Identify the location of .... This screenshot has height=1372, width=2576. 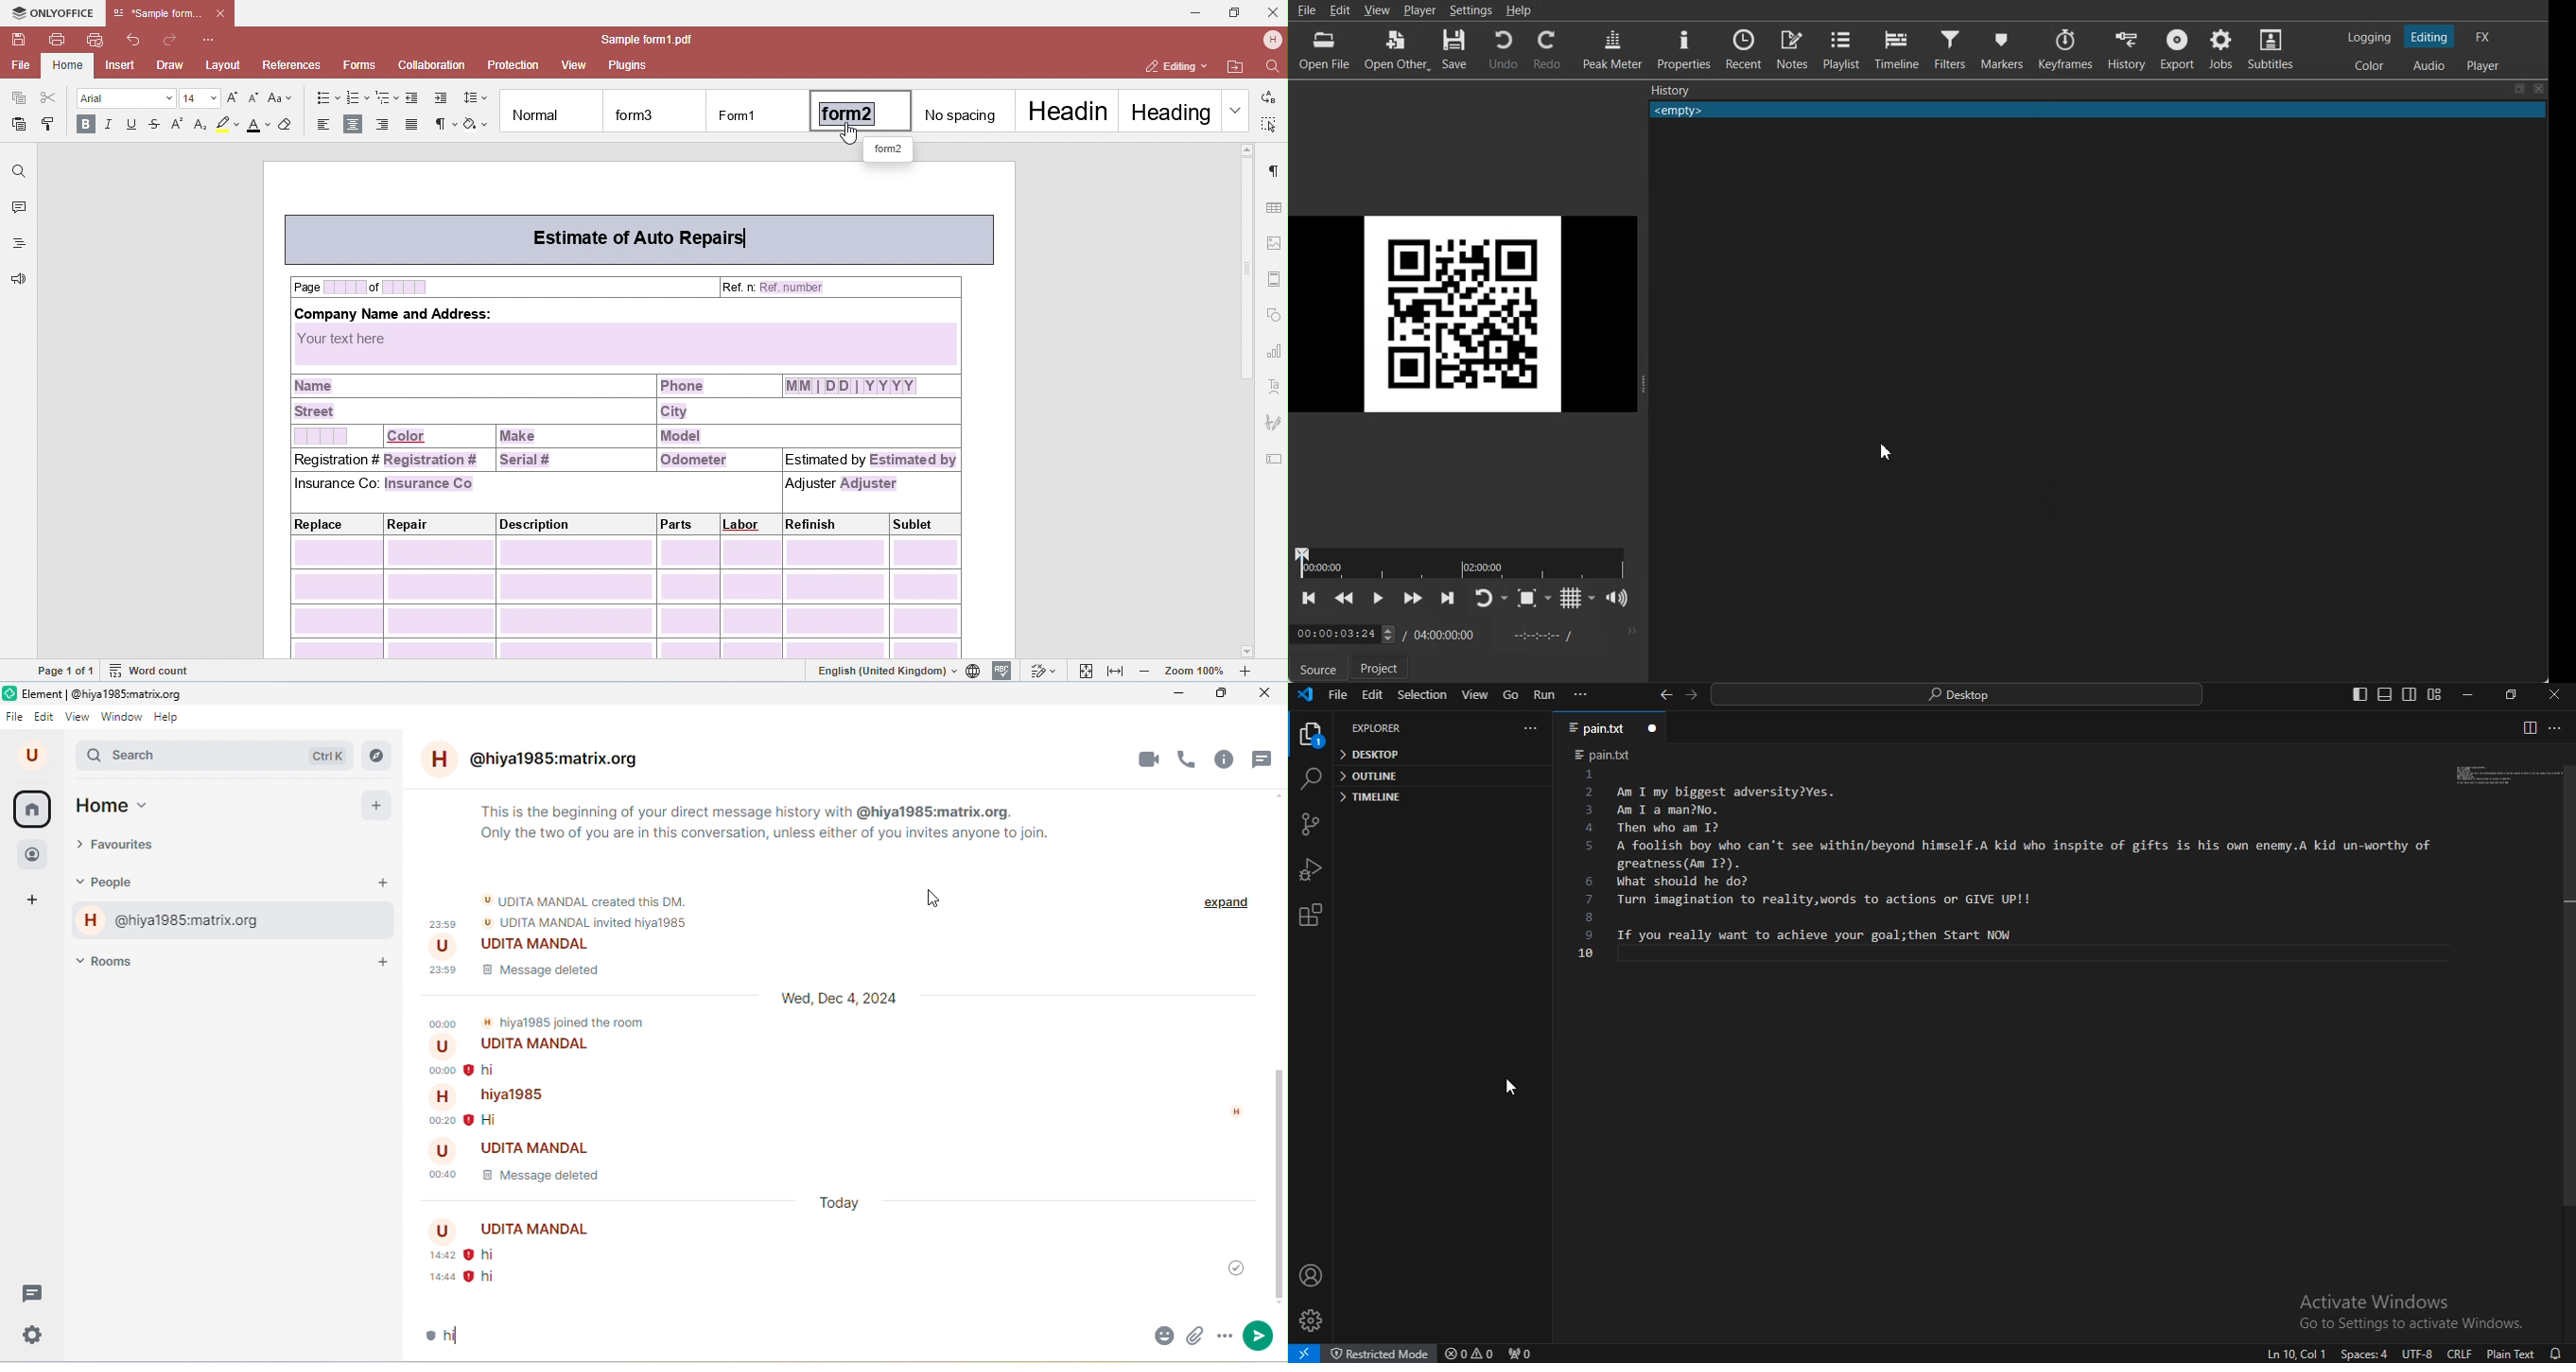
(1532, 728).